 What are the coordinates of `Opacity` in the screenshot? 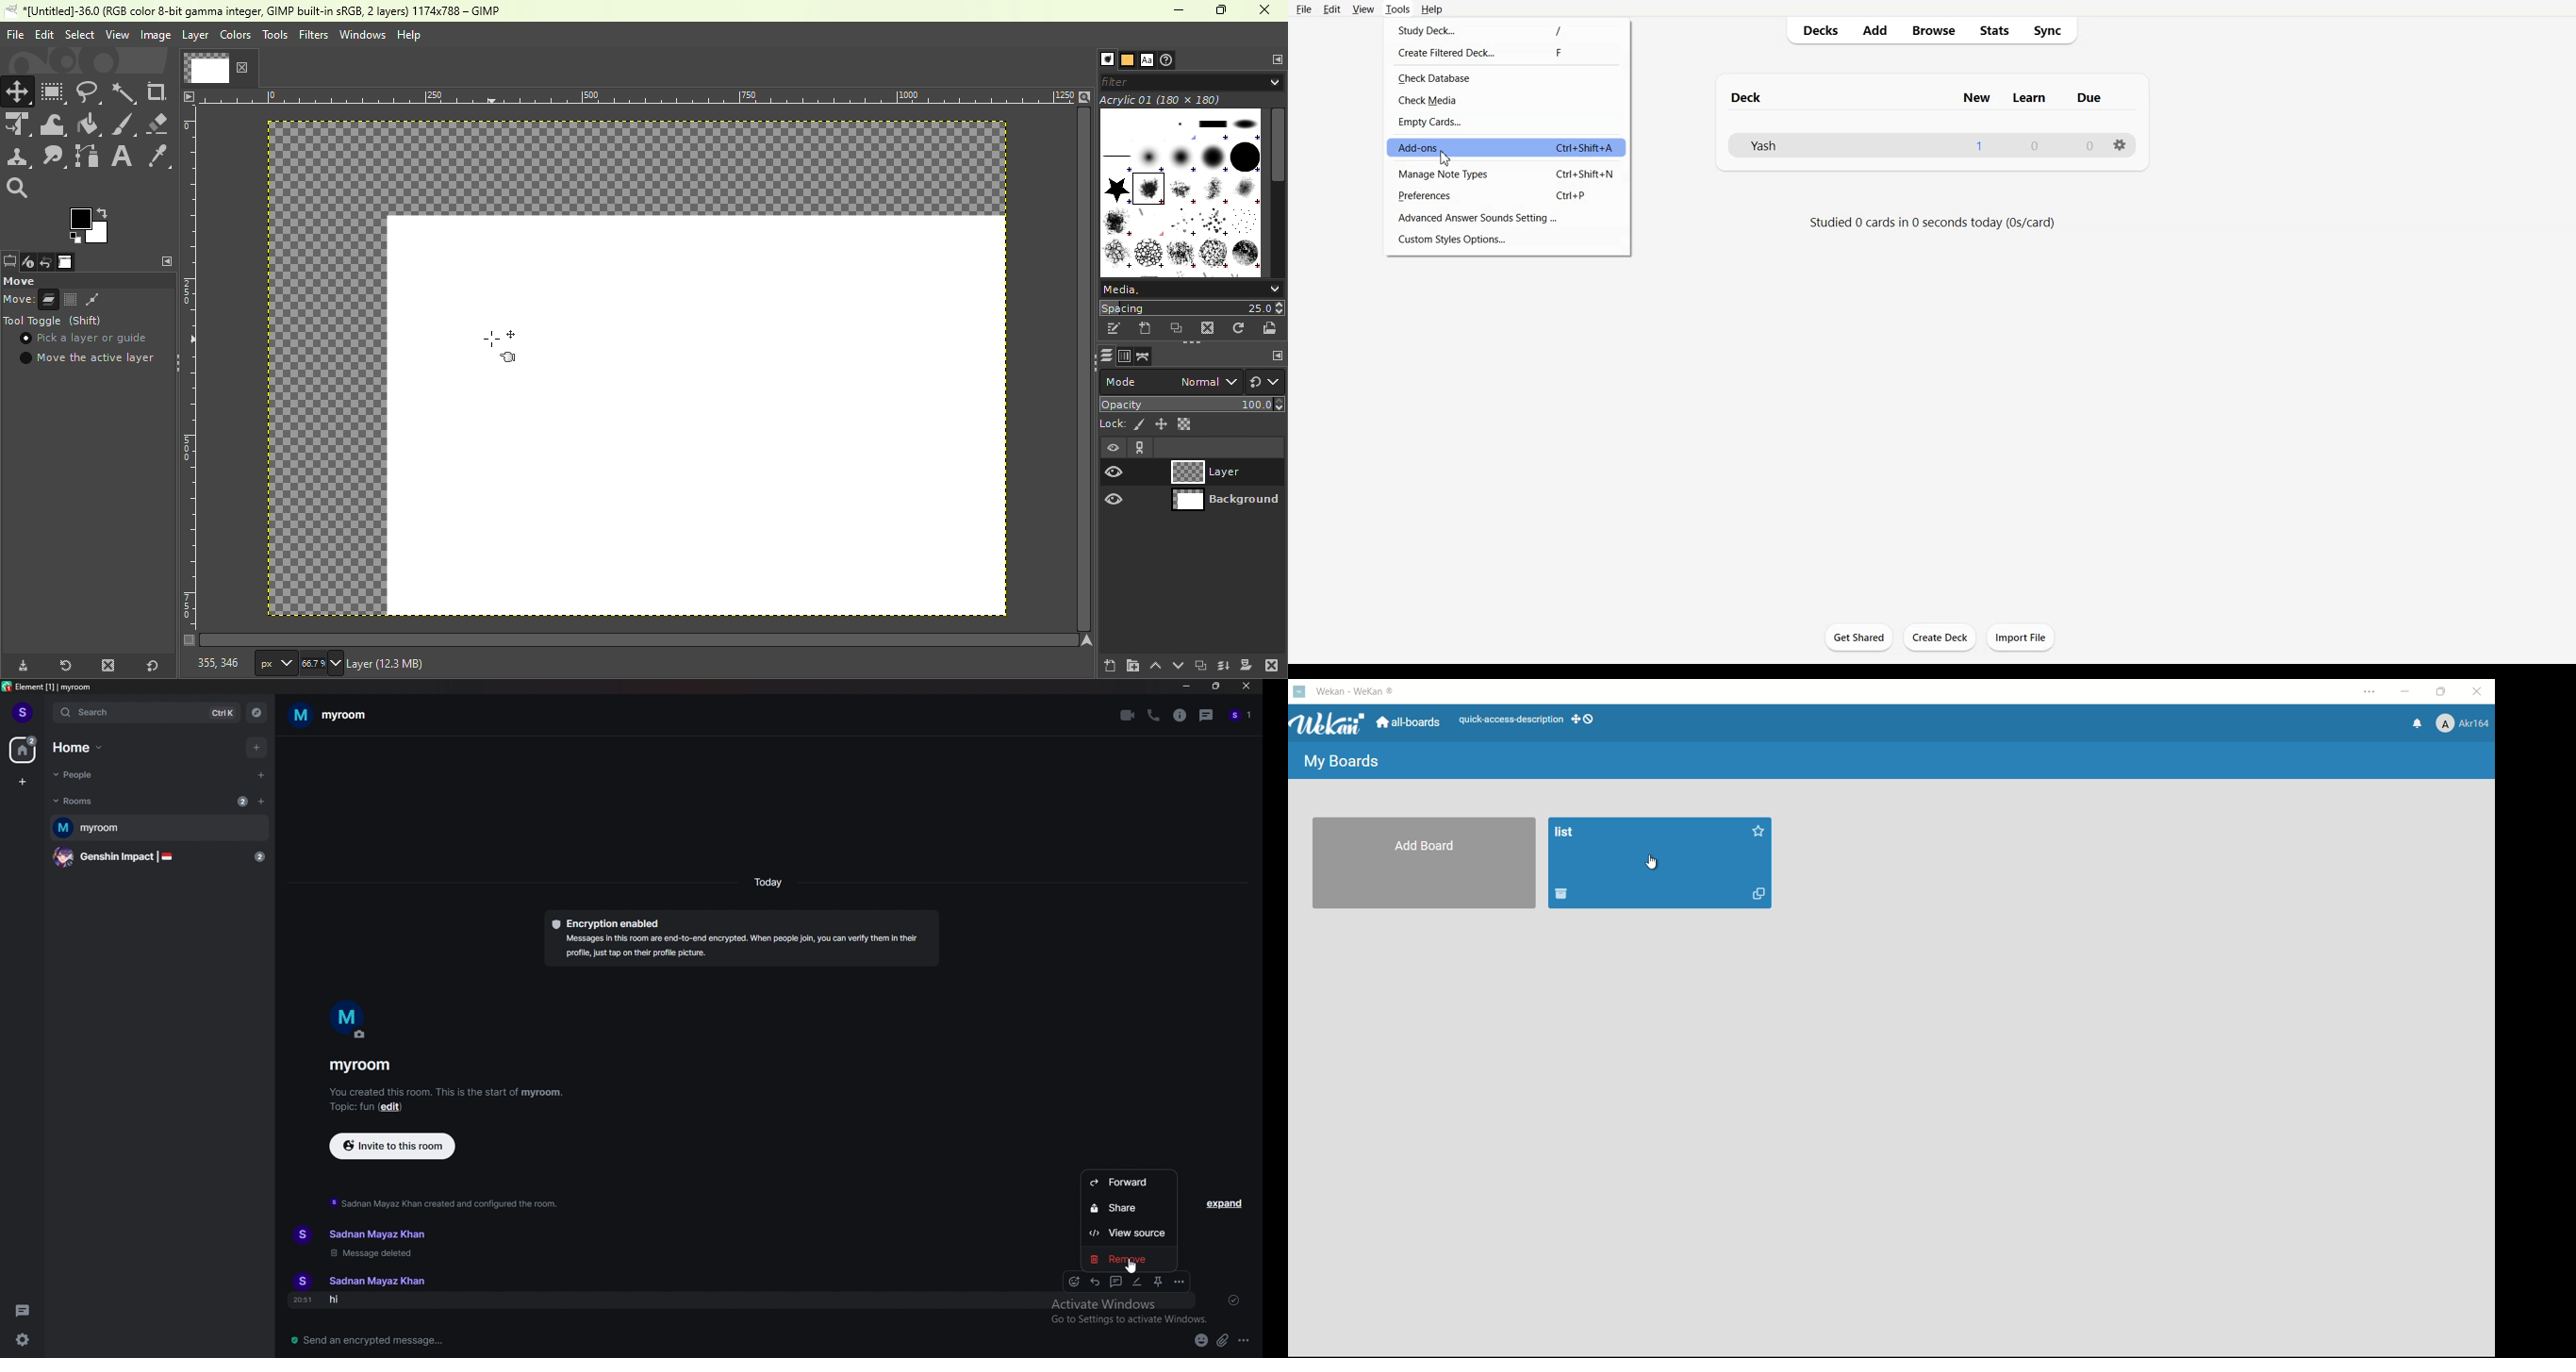 It's located at (1194, 404).